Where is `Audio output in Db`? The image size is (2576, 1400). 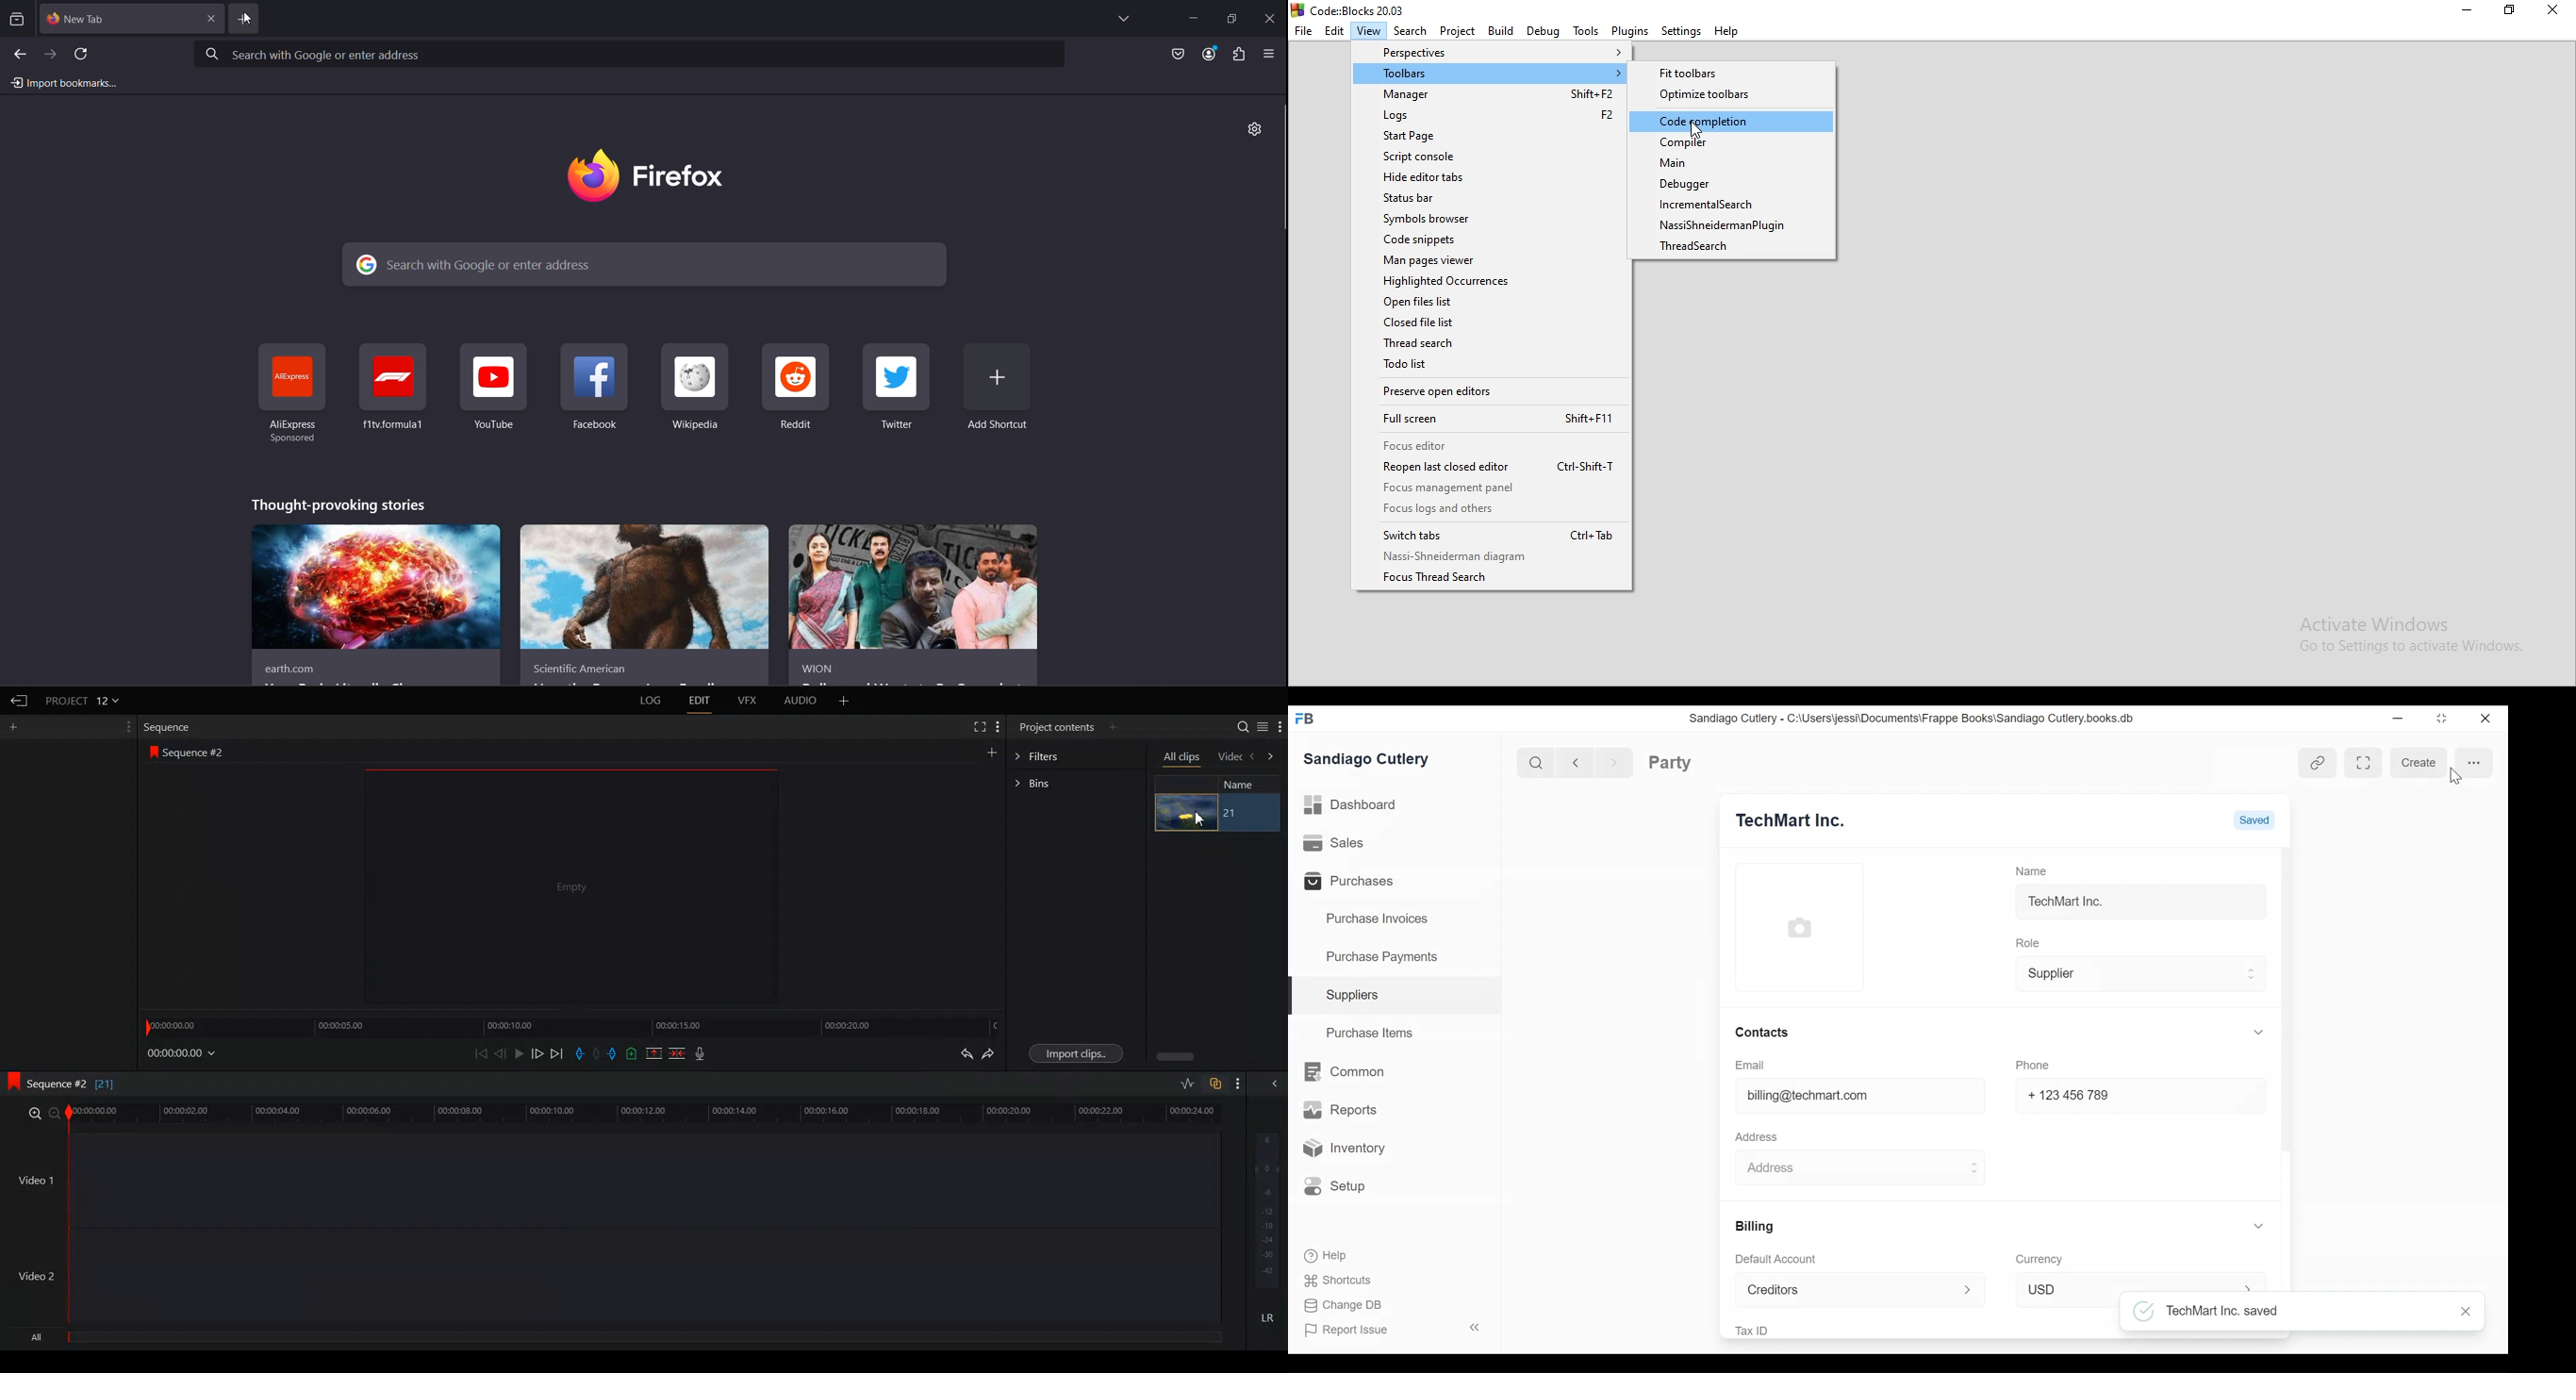 Audio output in Db is located at coordinates (1267, 1209).